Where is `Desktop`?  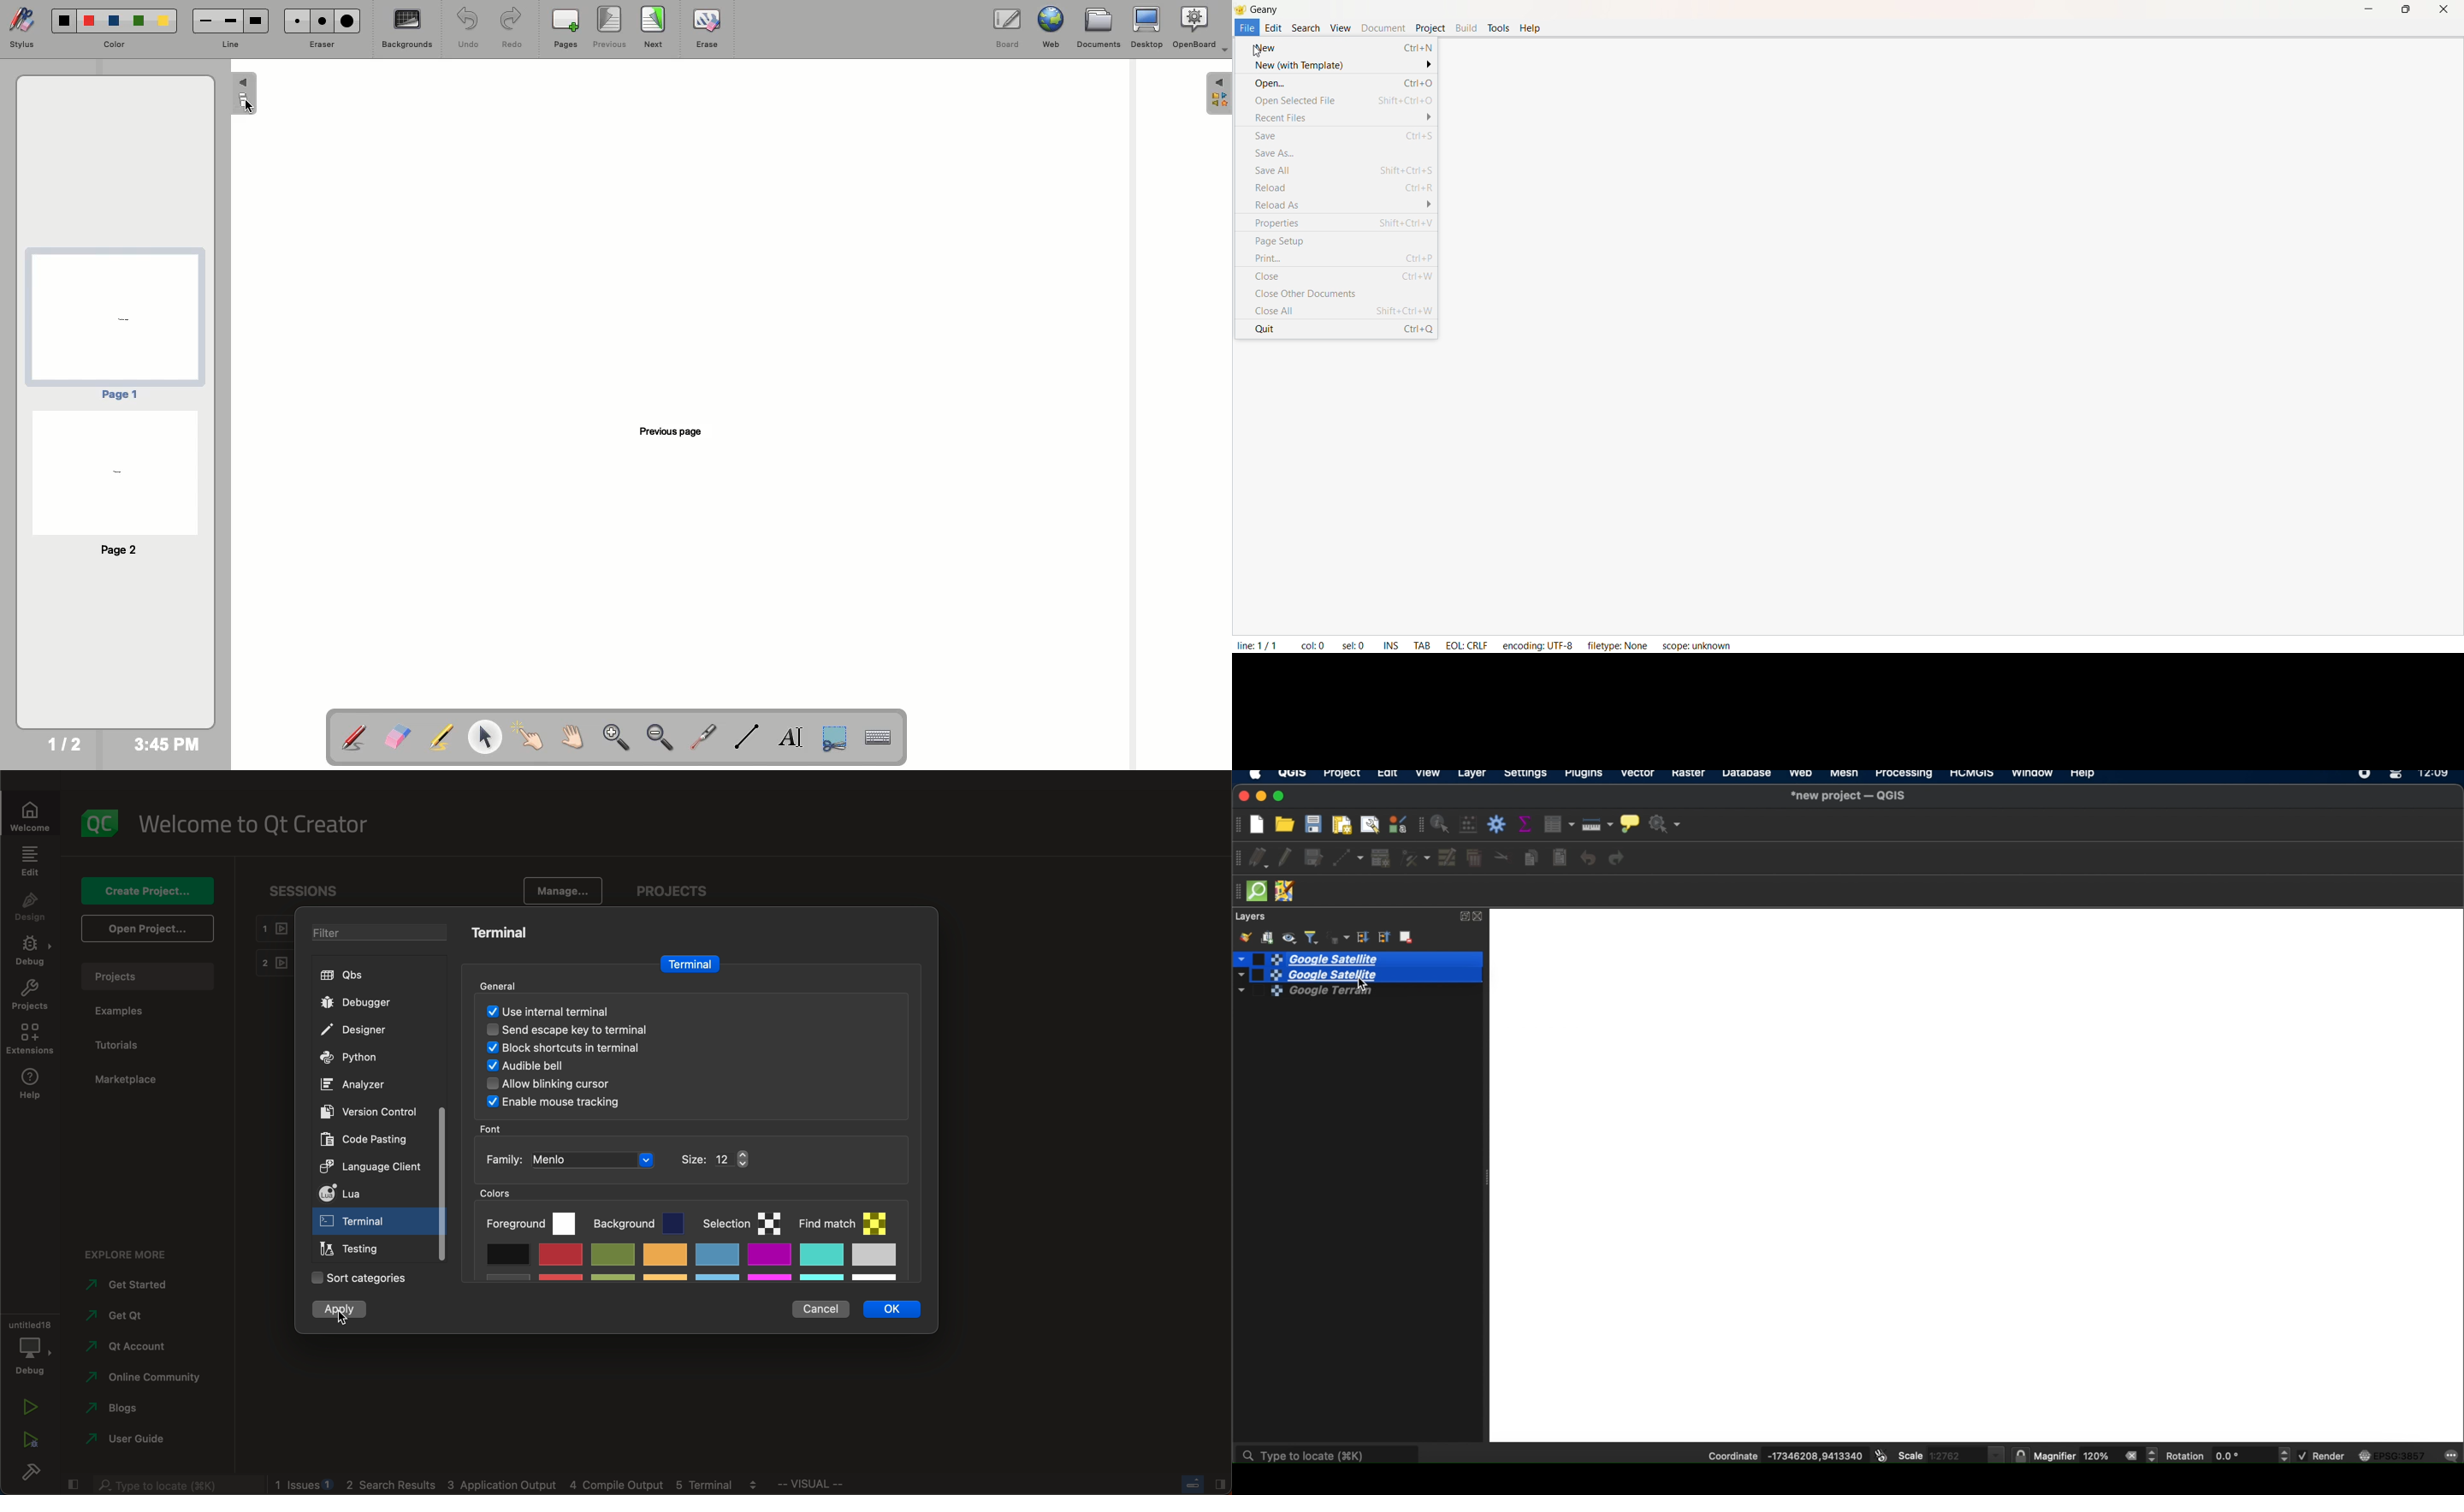 Desktop is located at coordinates (1147, 27).